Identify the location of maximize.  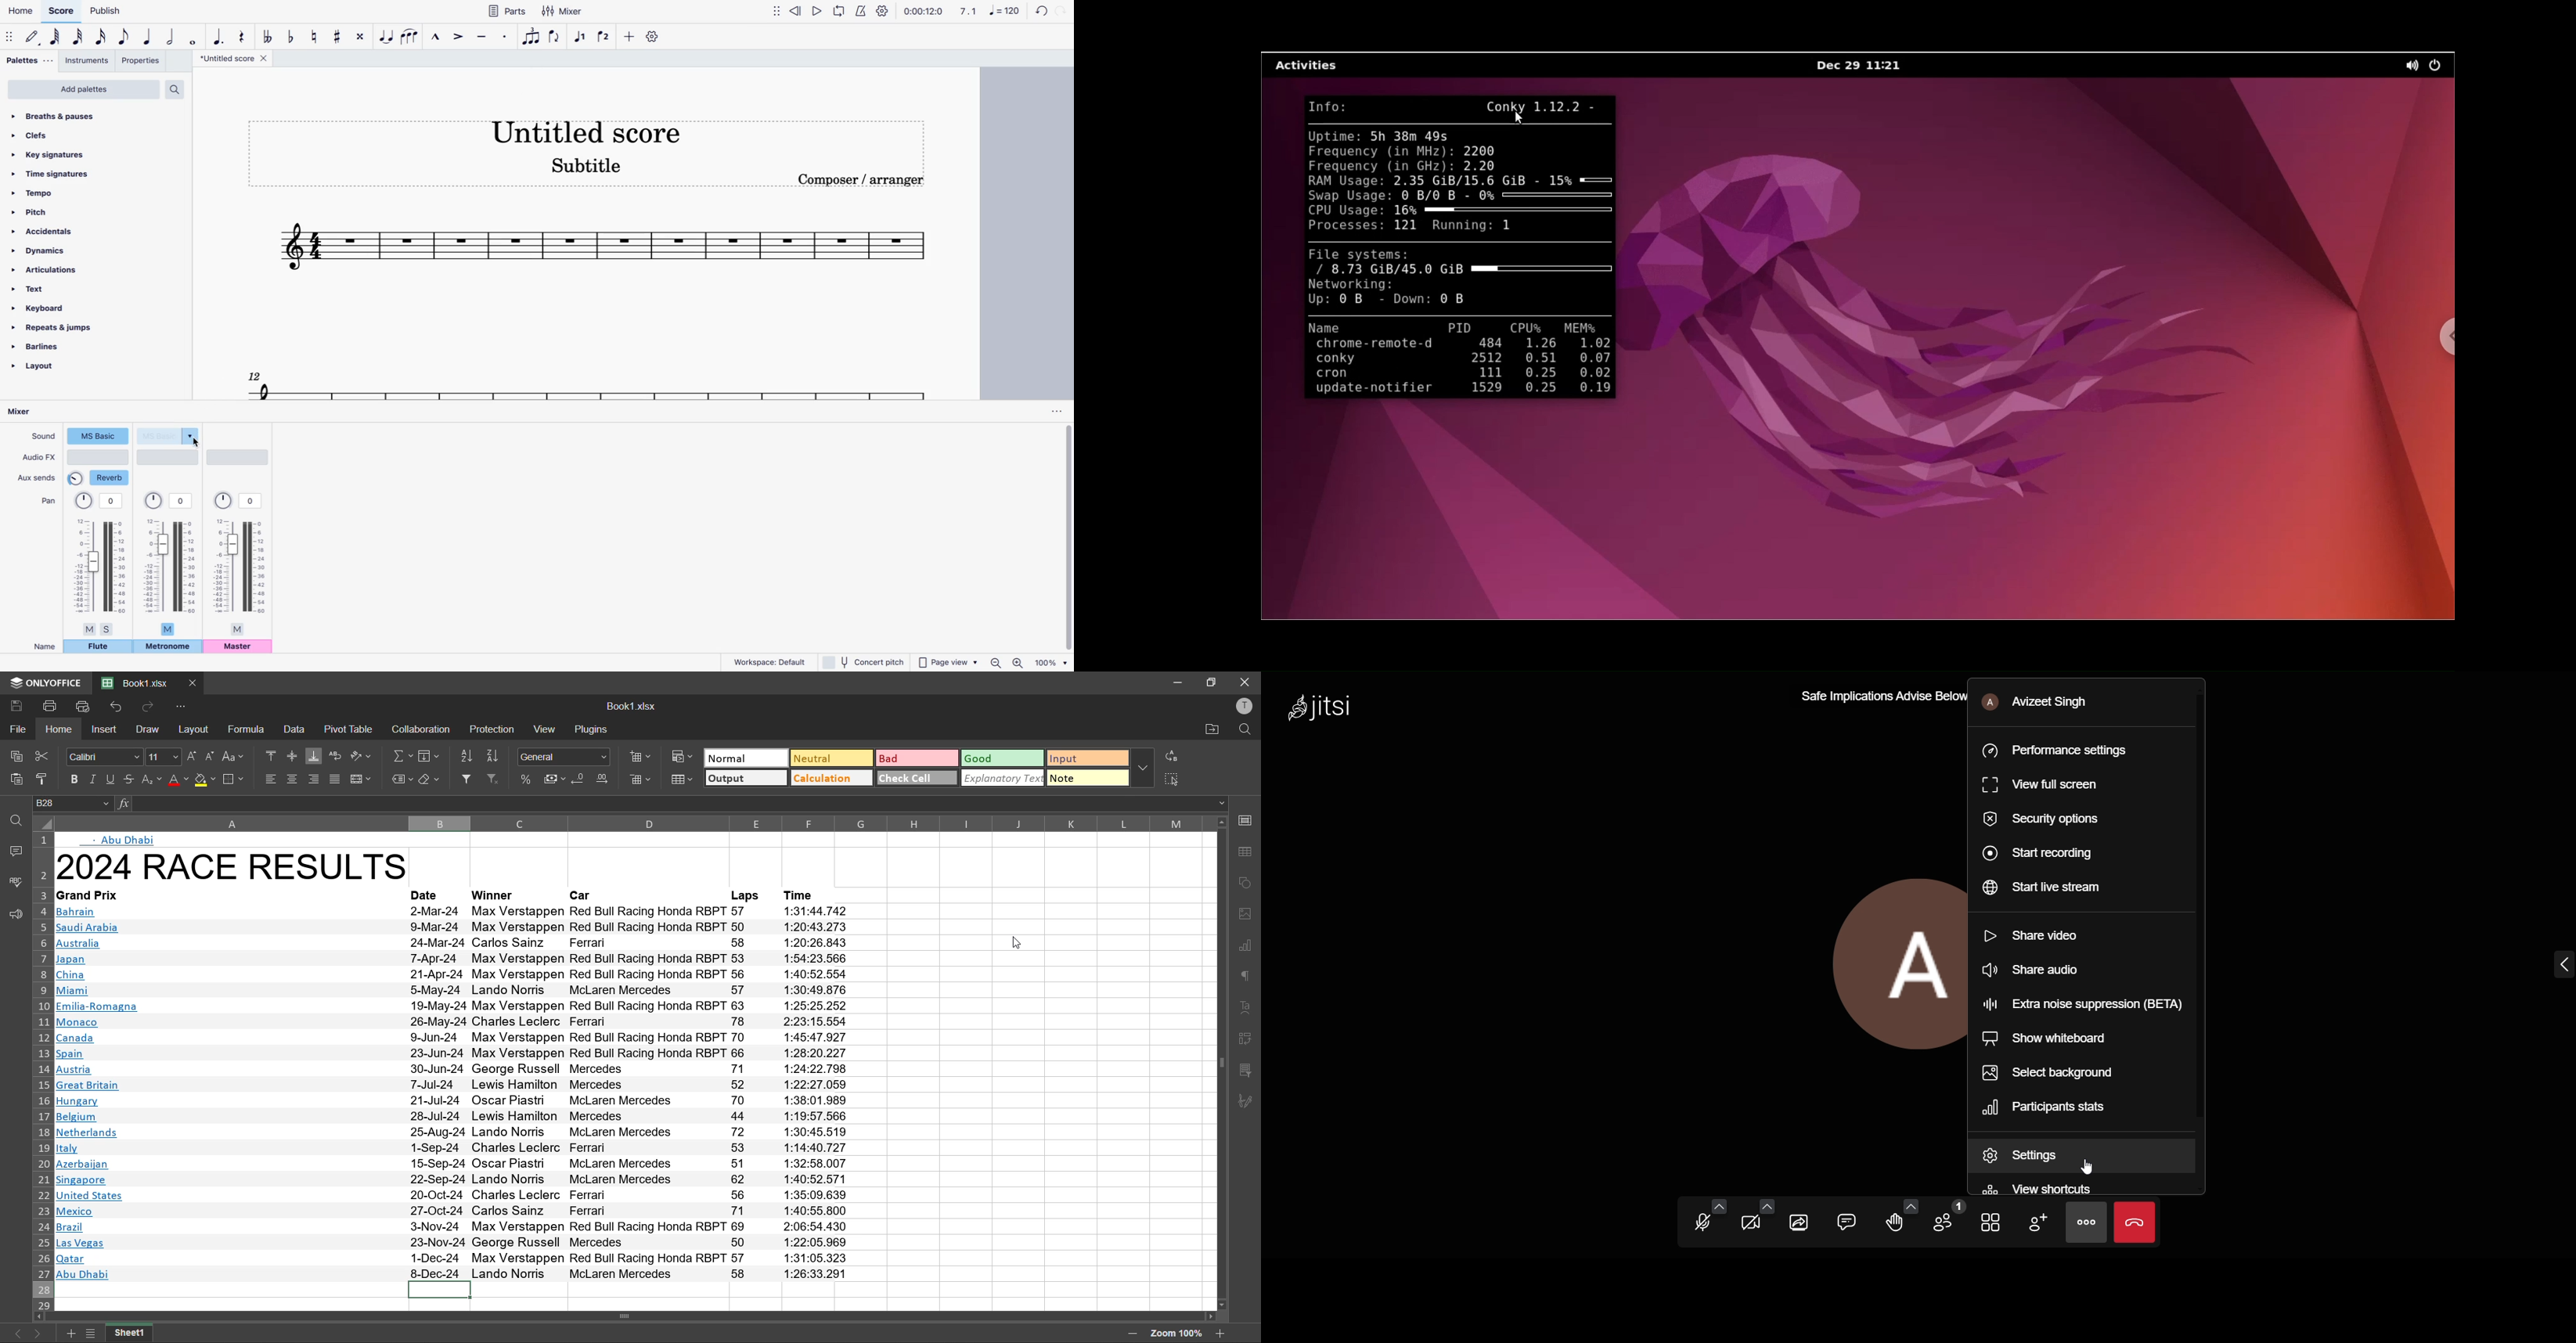
(1210, 683).